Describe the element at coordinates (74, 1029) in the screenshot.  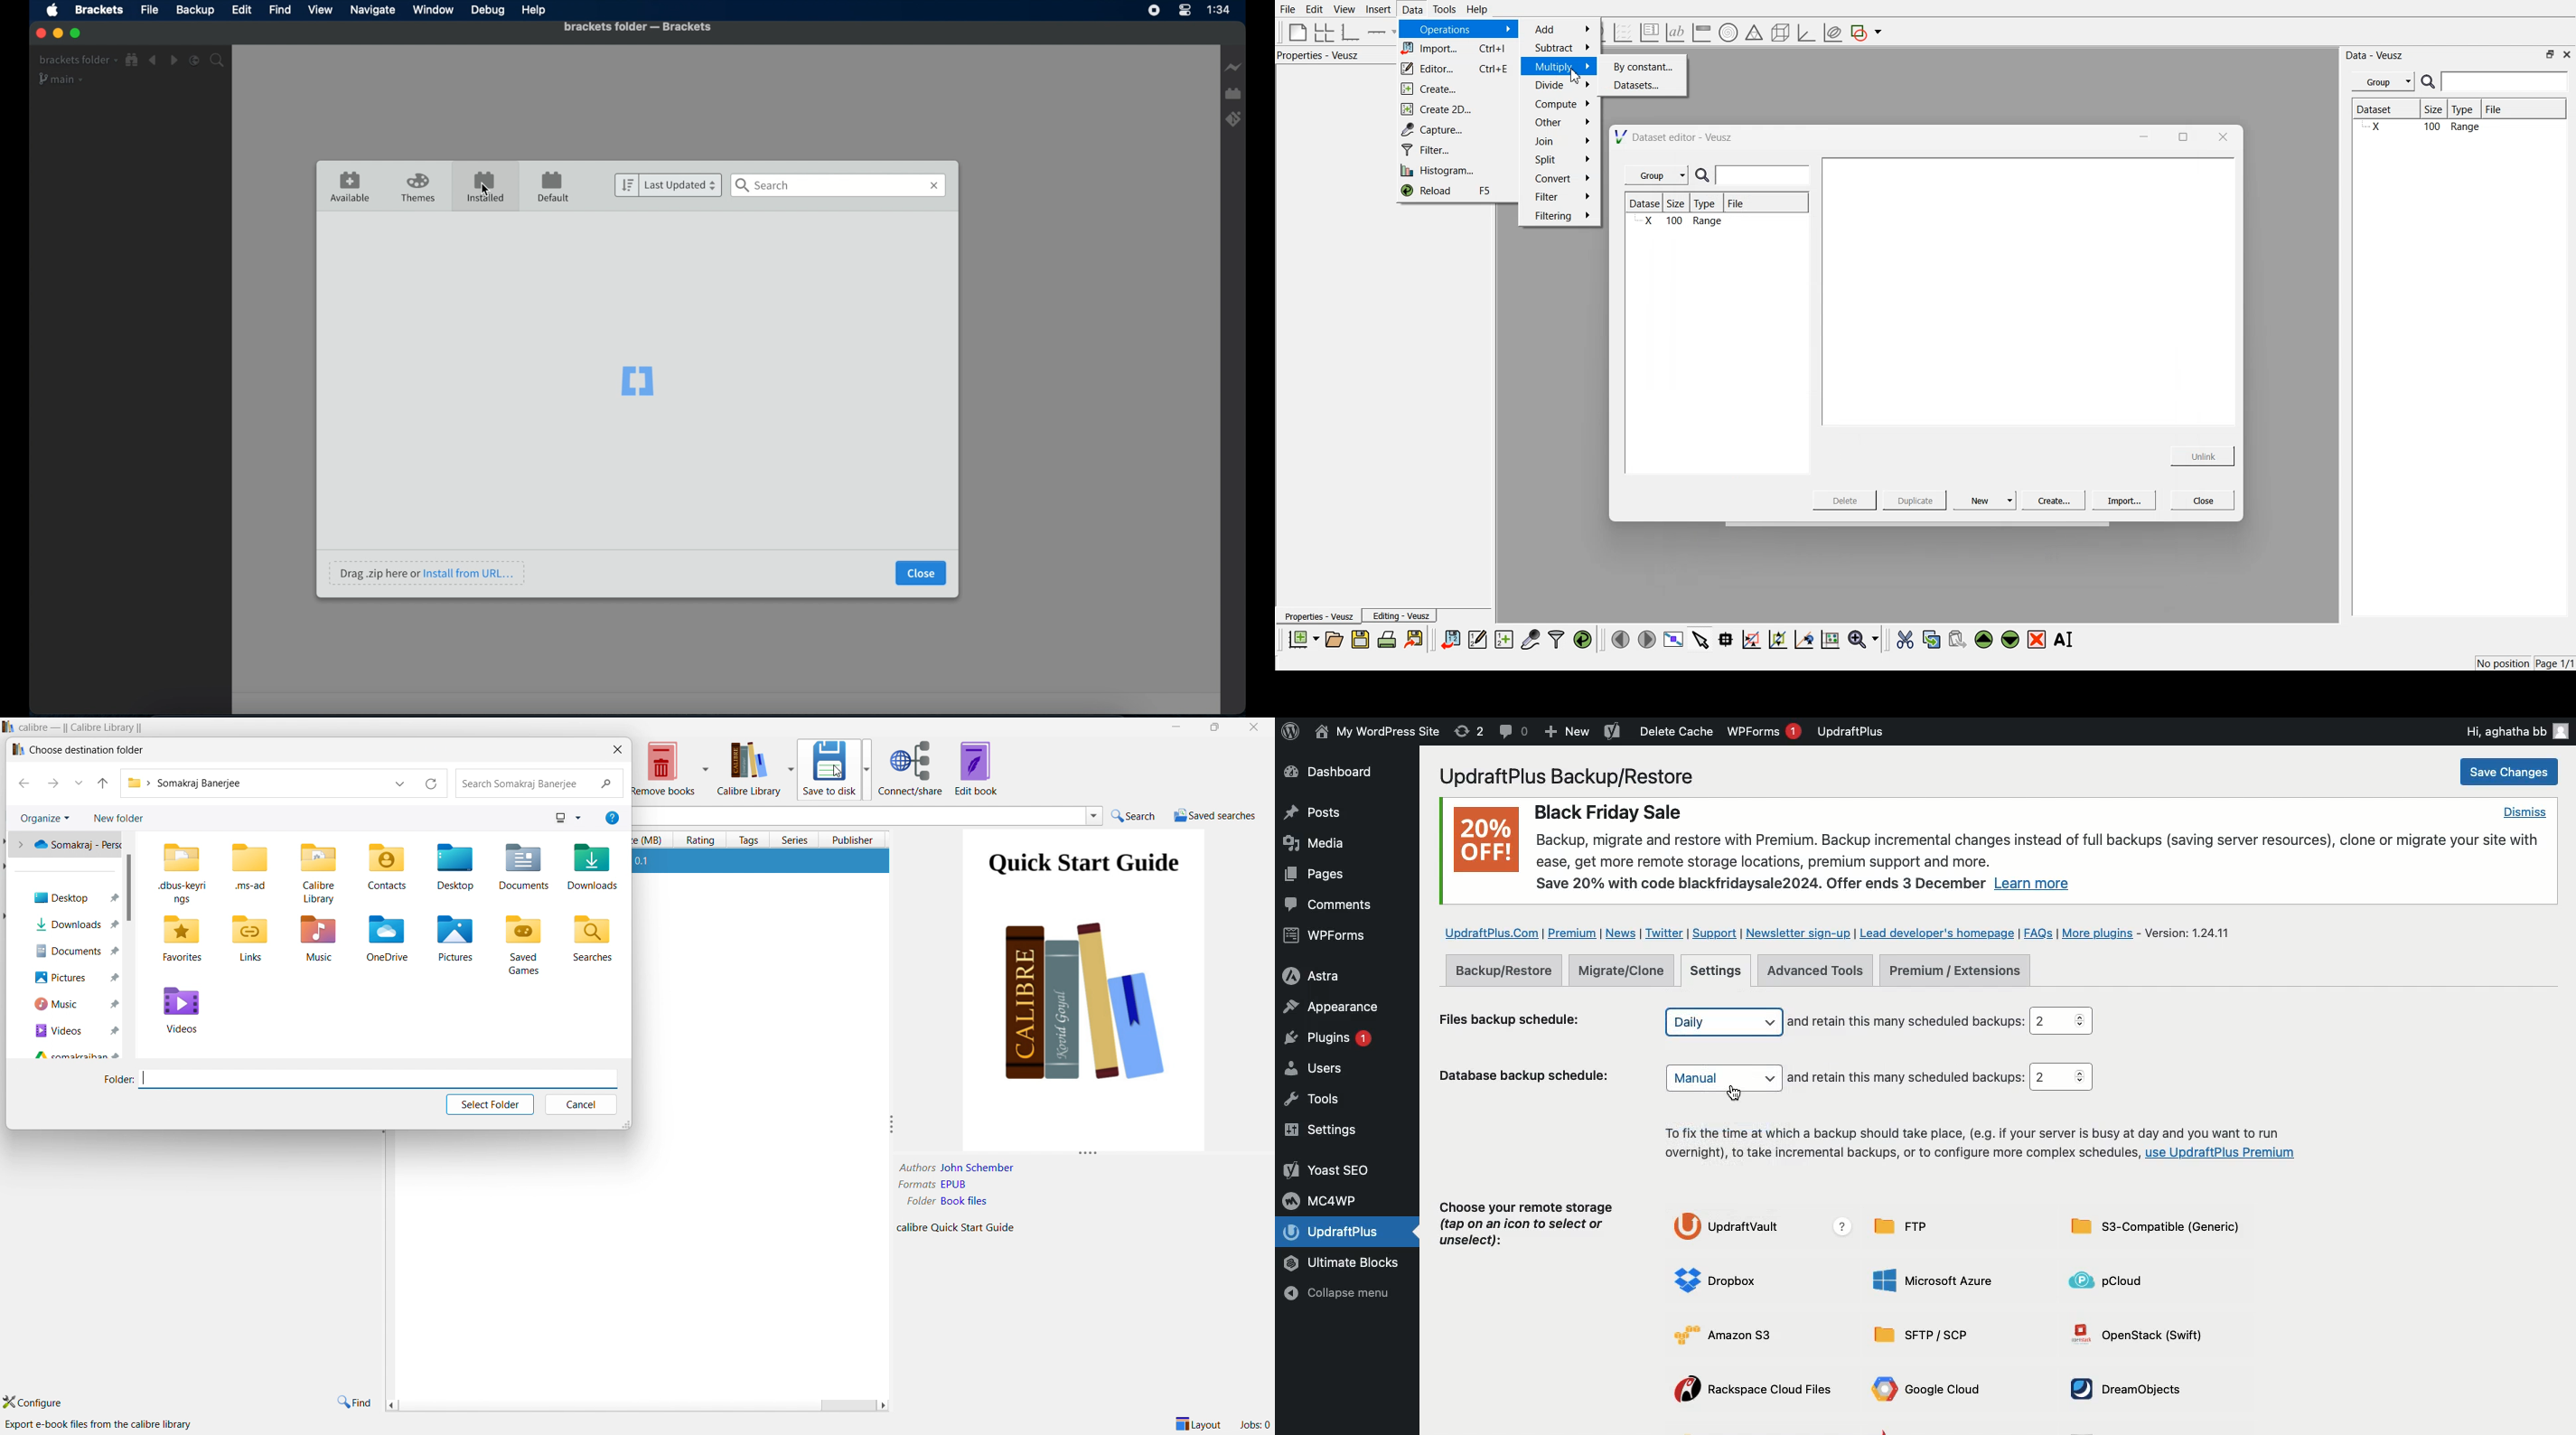
I see `Videos` at that location.